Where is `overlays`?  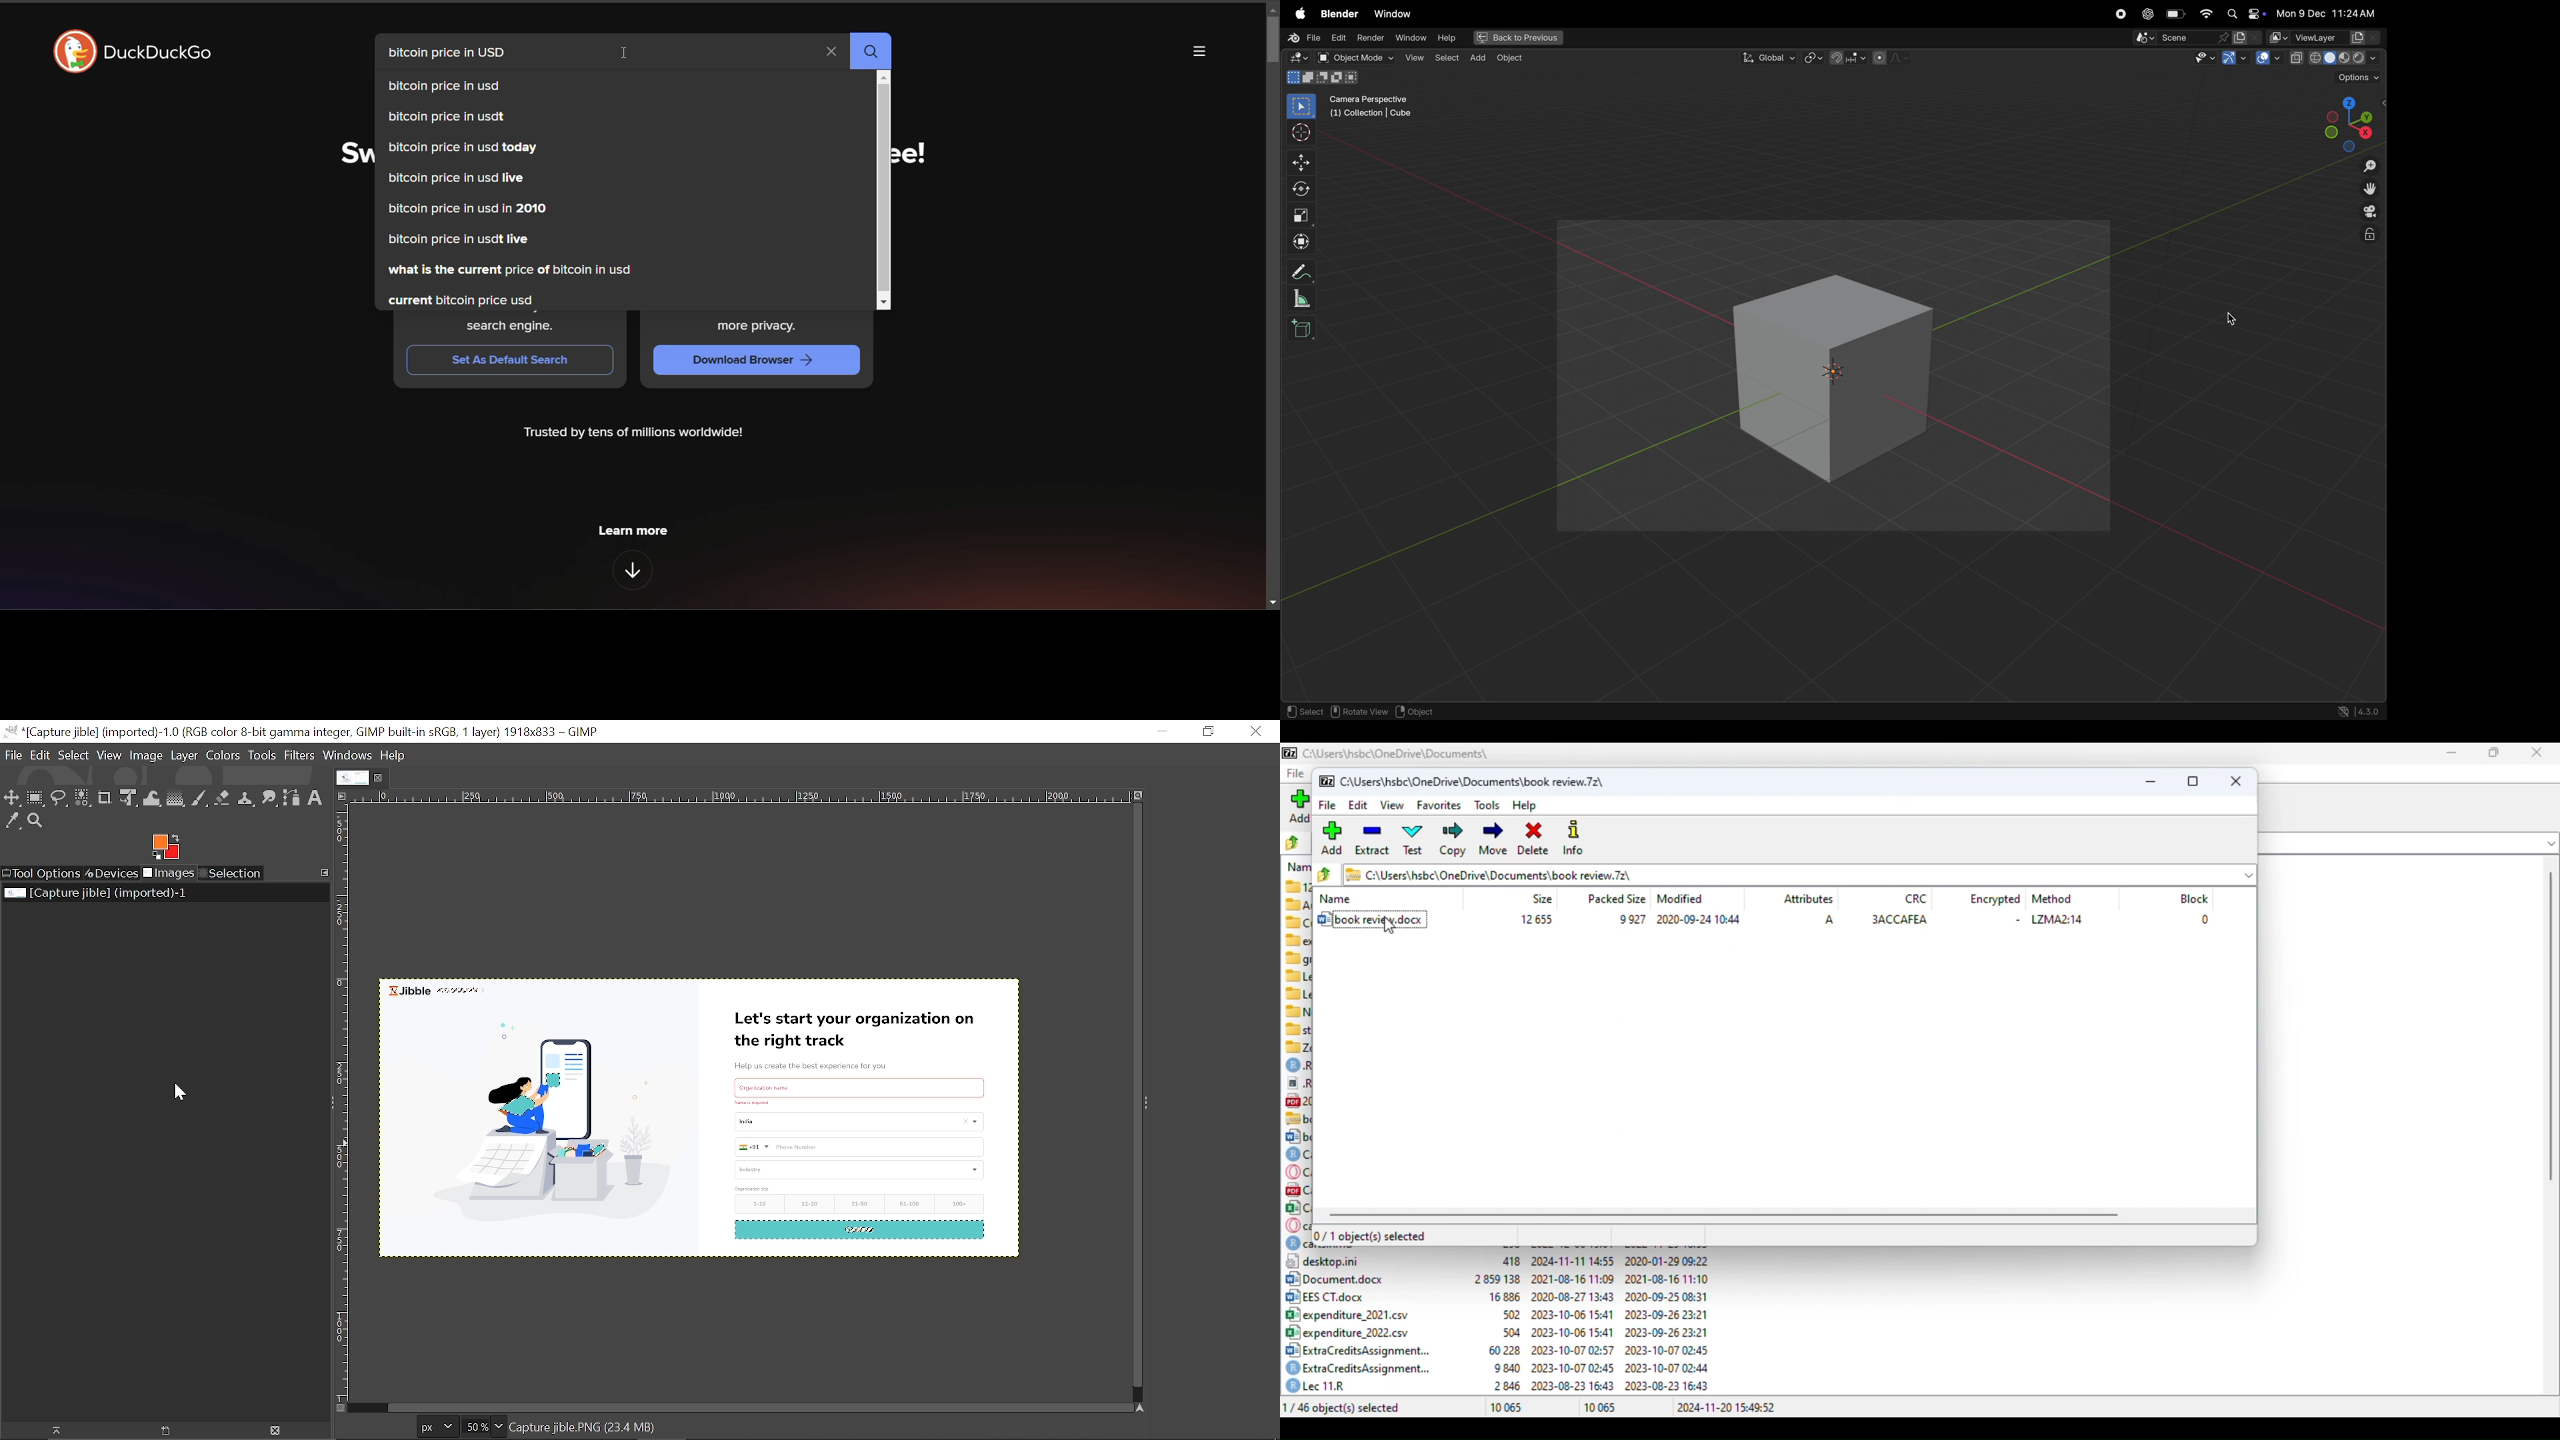
overlays is located at coordinates (2268, 58).